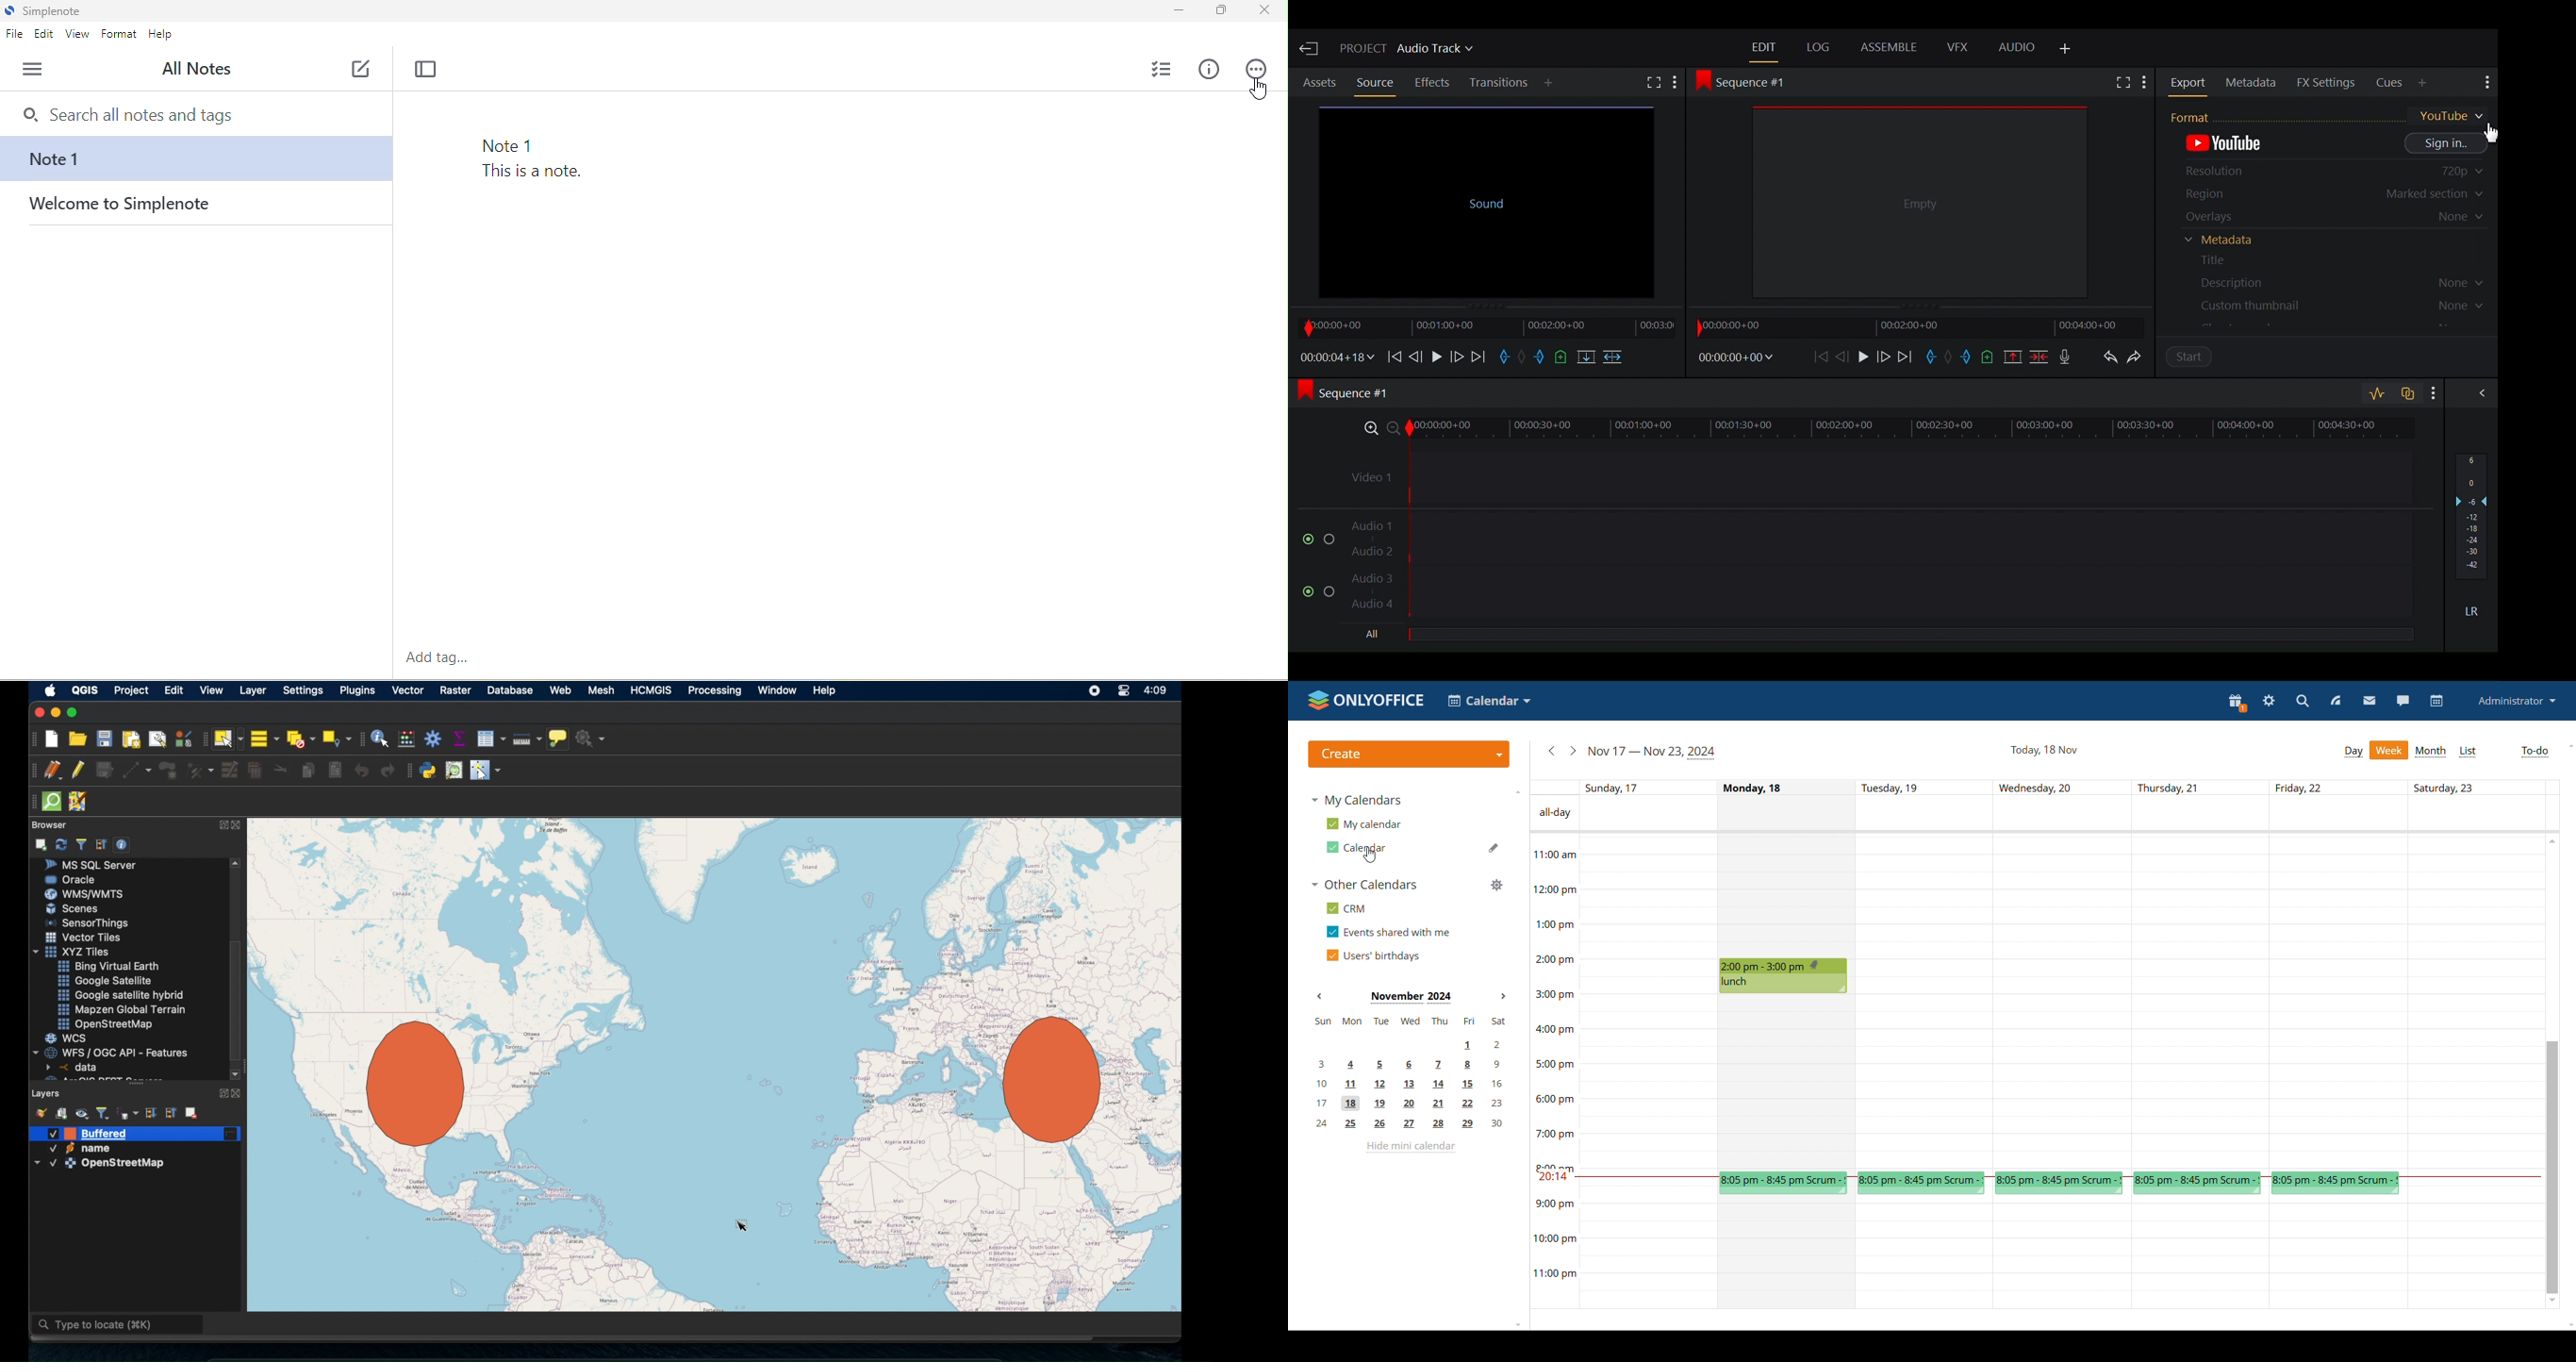 The width and height of the screenshot is (2576, 1372). I want to click on open attributes table, so click(491, 736).